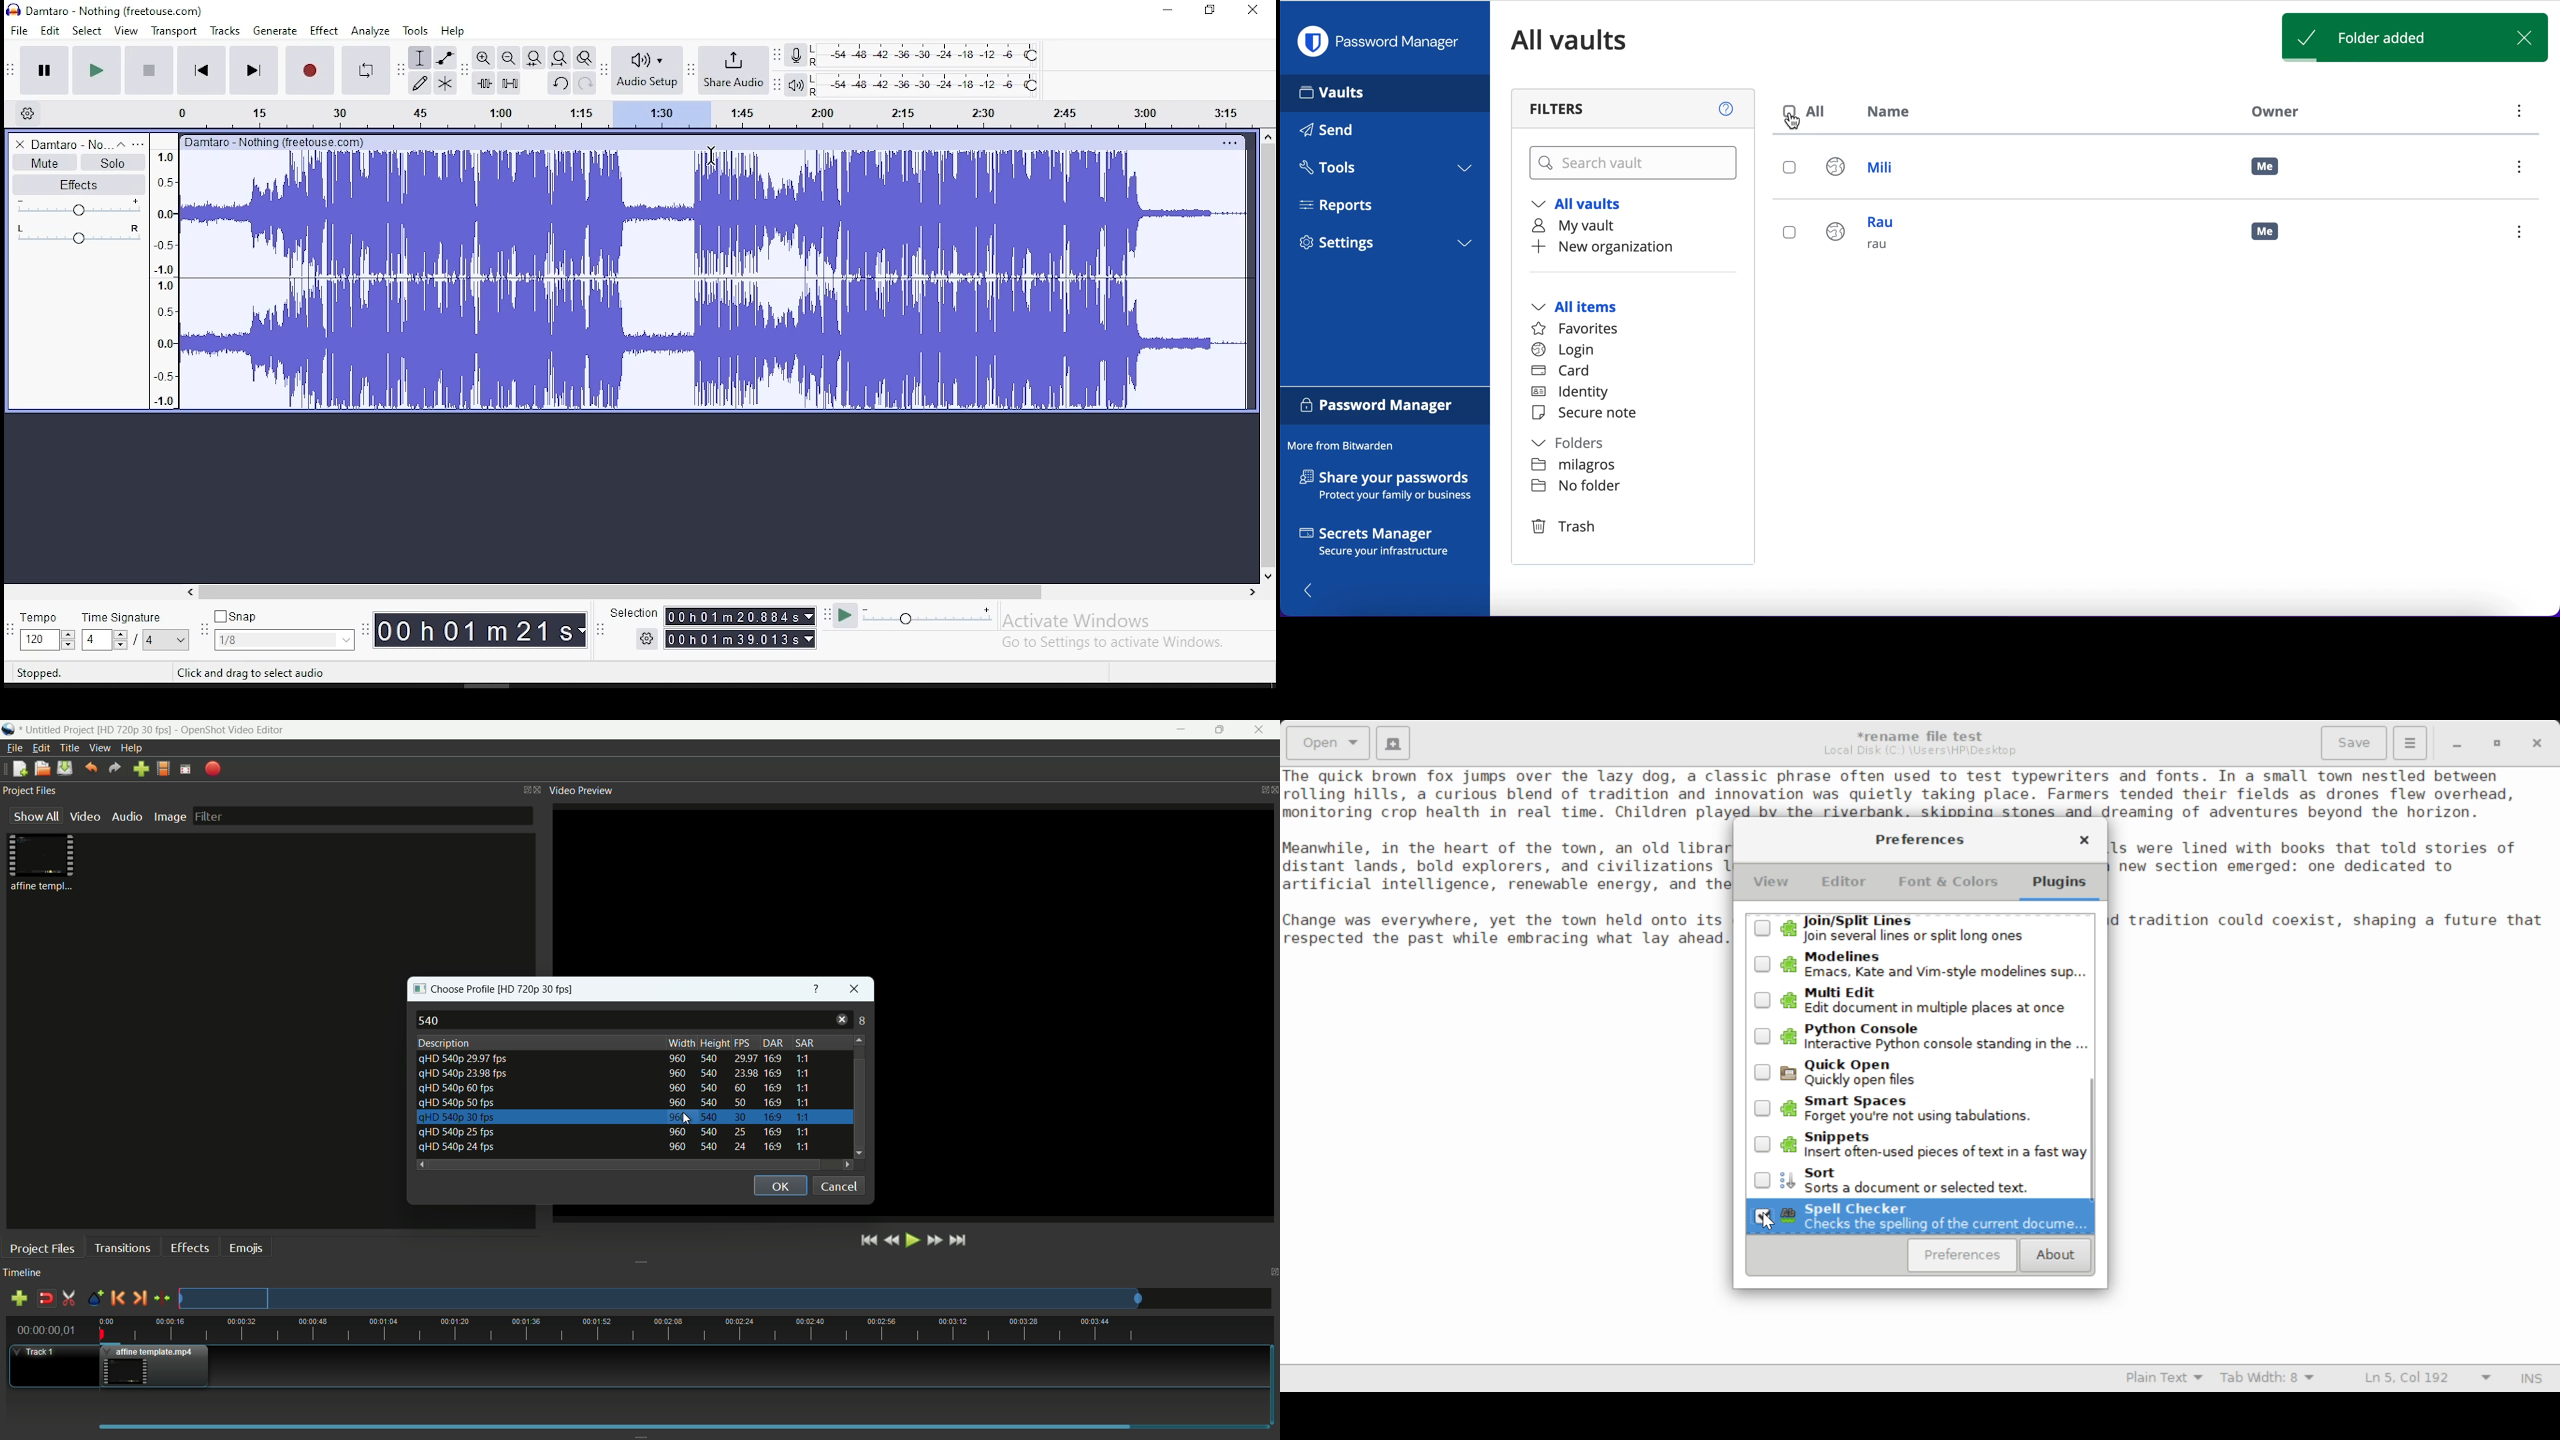 This screenshot has height=1456, width=2576. I want to click on profile-7, so click(616, 1147).